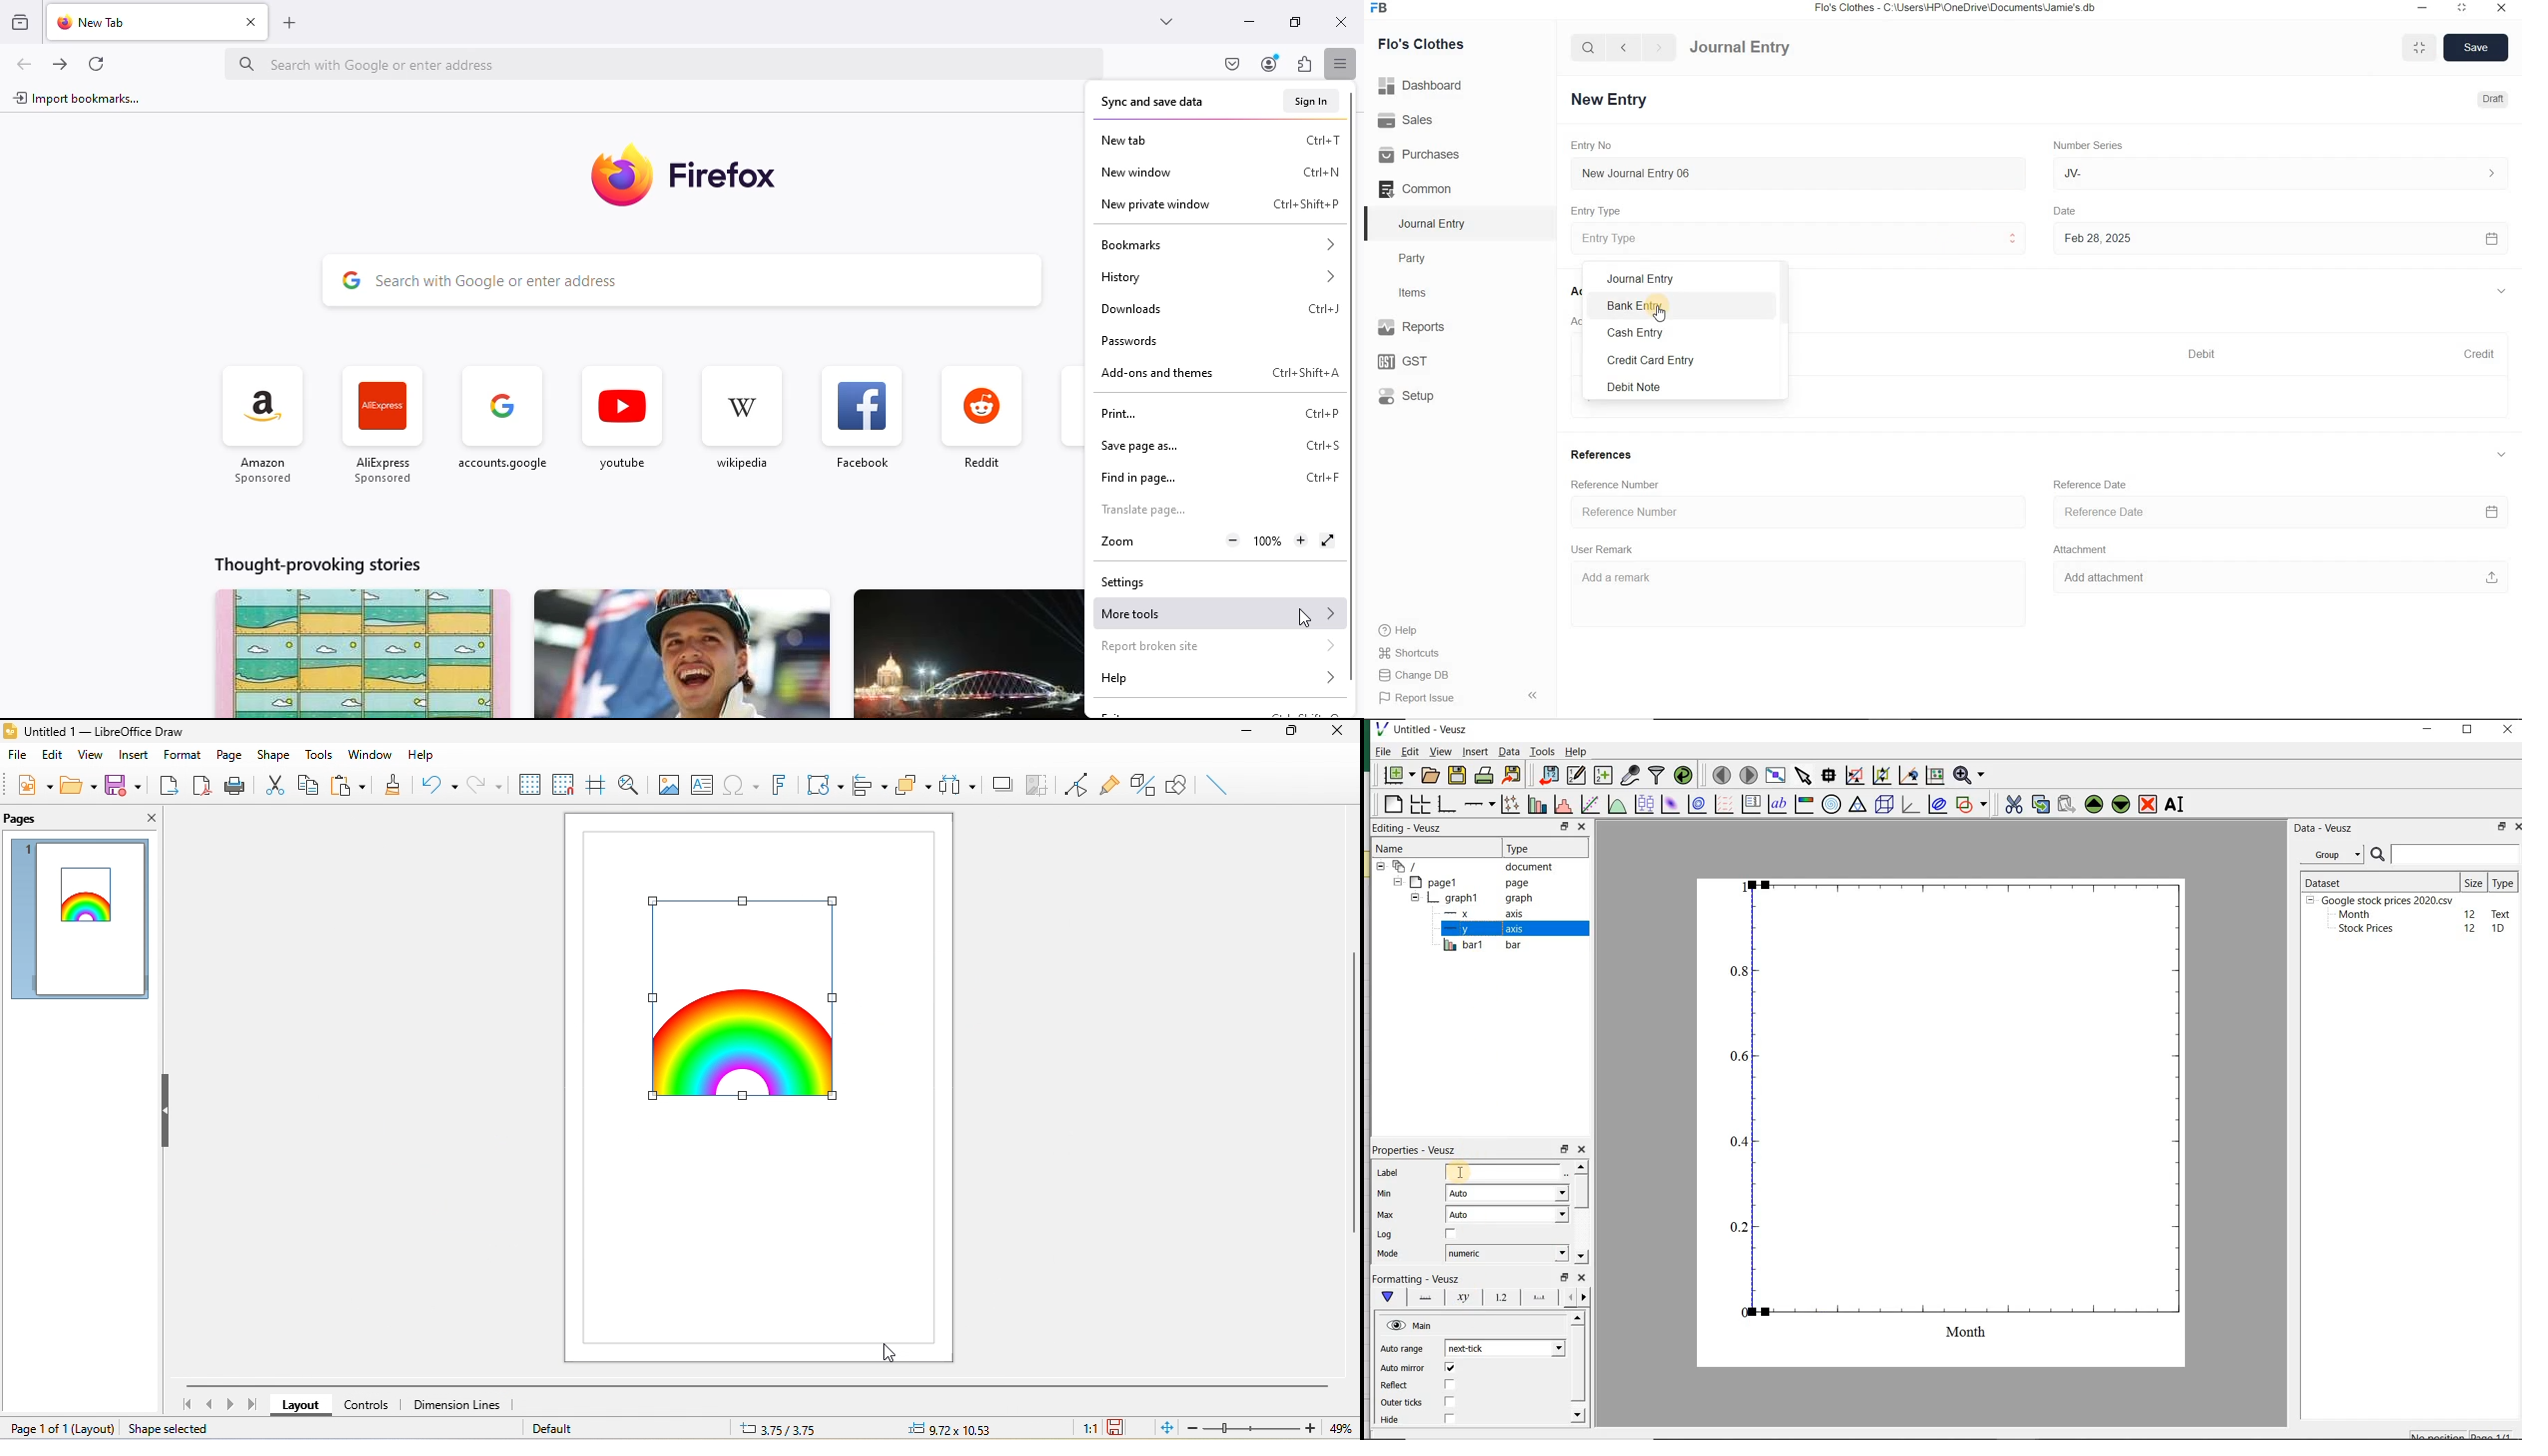 Image resolution: width=2548 pixels, height=1456 pixels. I want to click on maximize, so click(2463, 7).